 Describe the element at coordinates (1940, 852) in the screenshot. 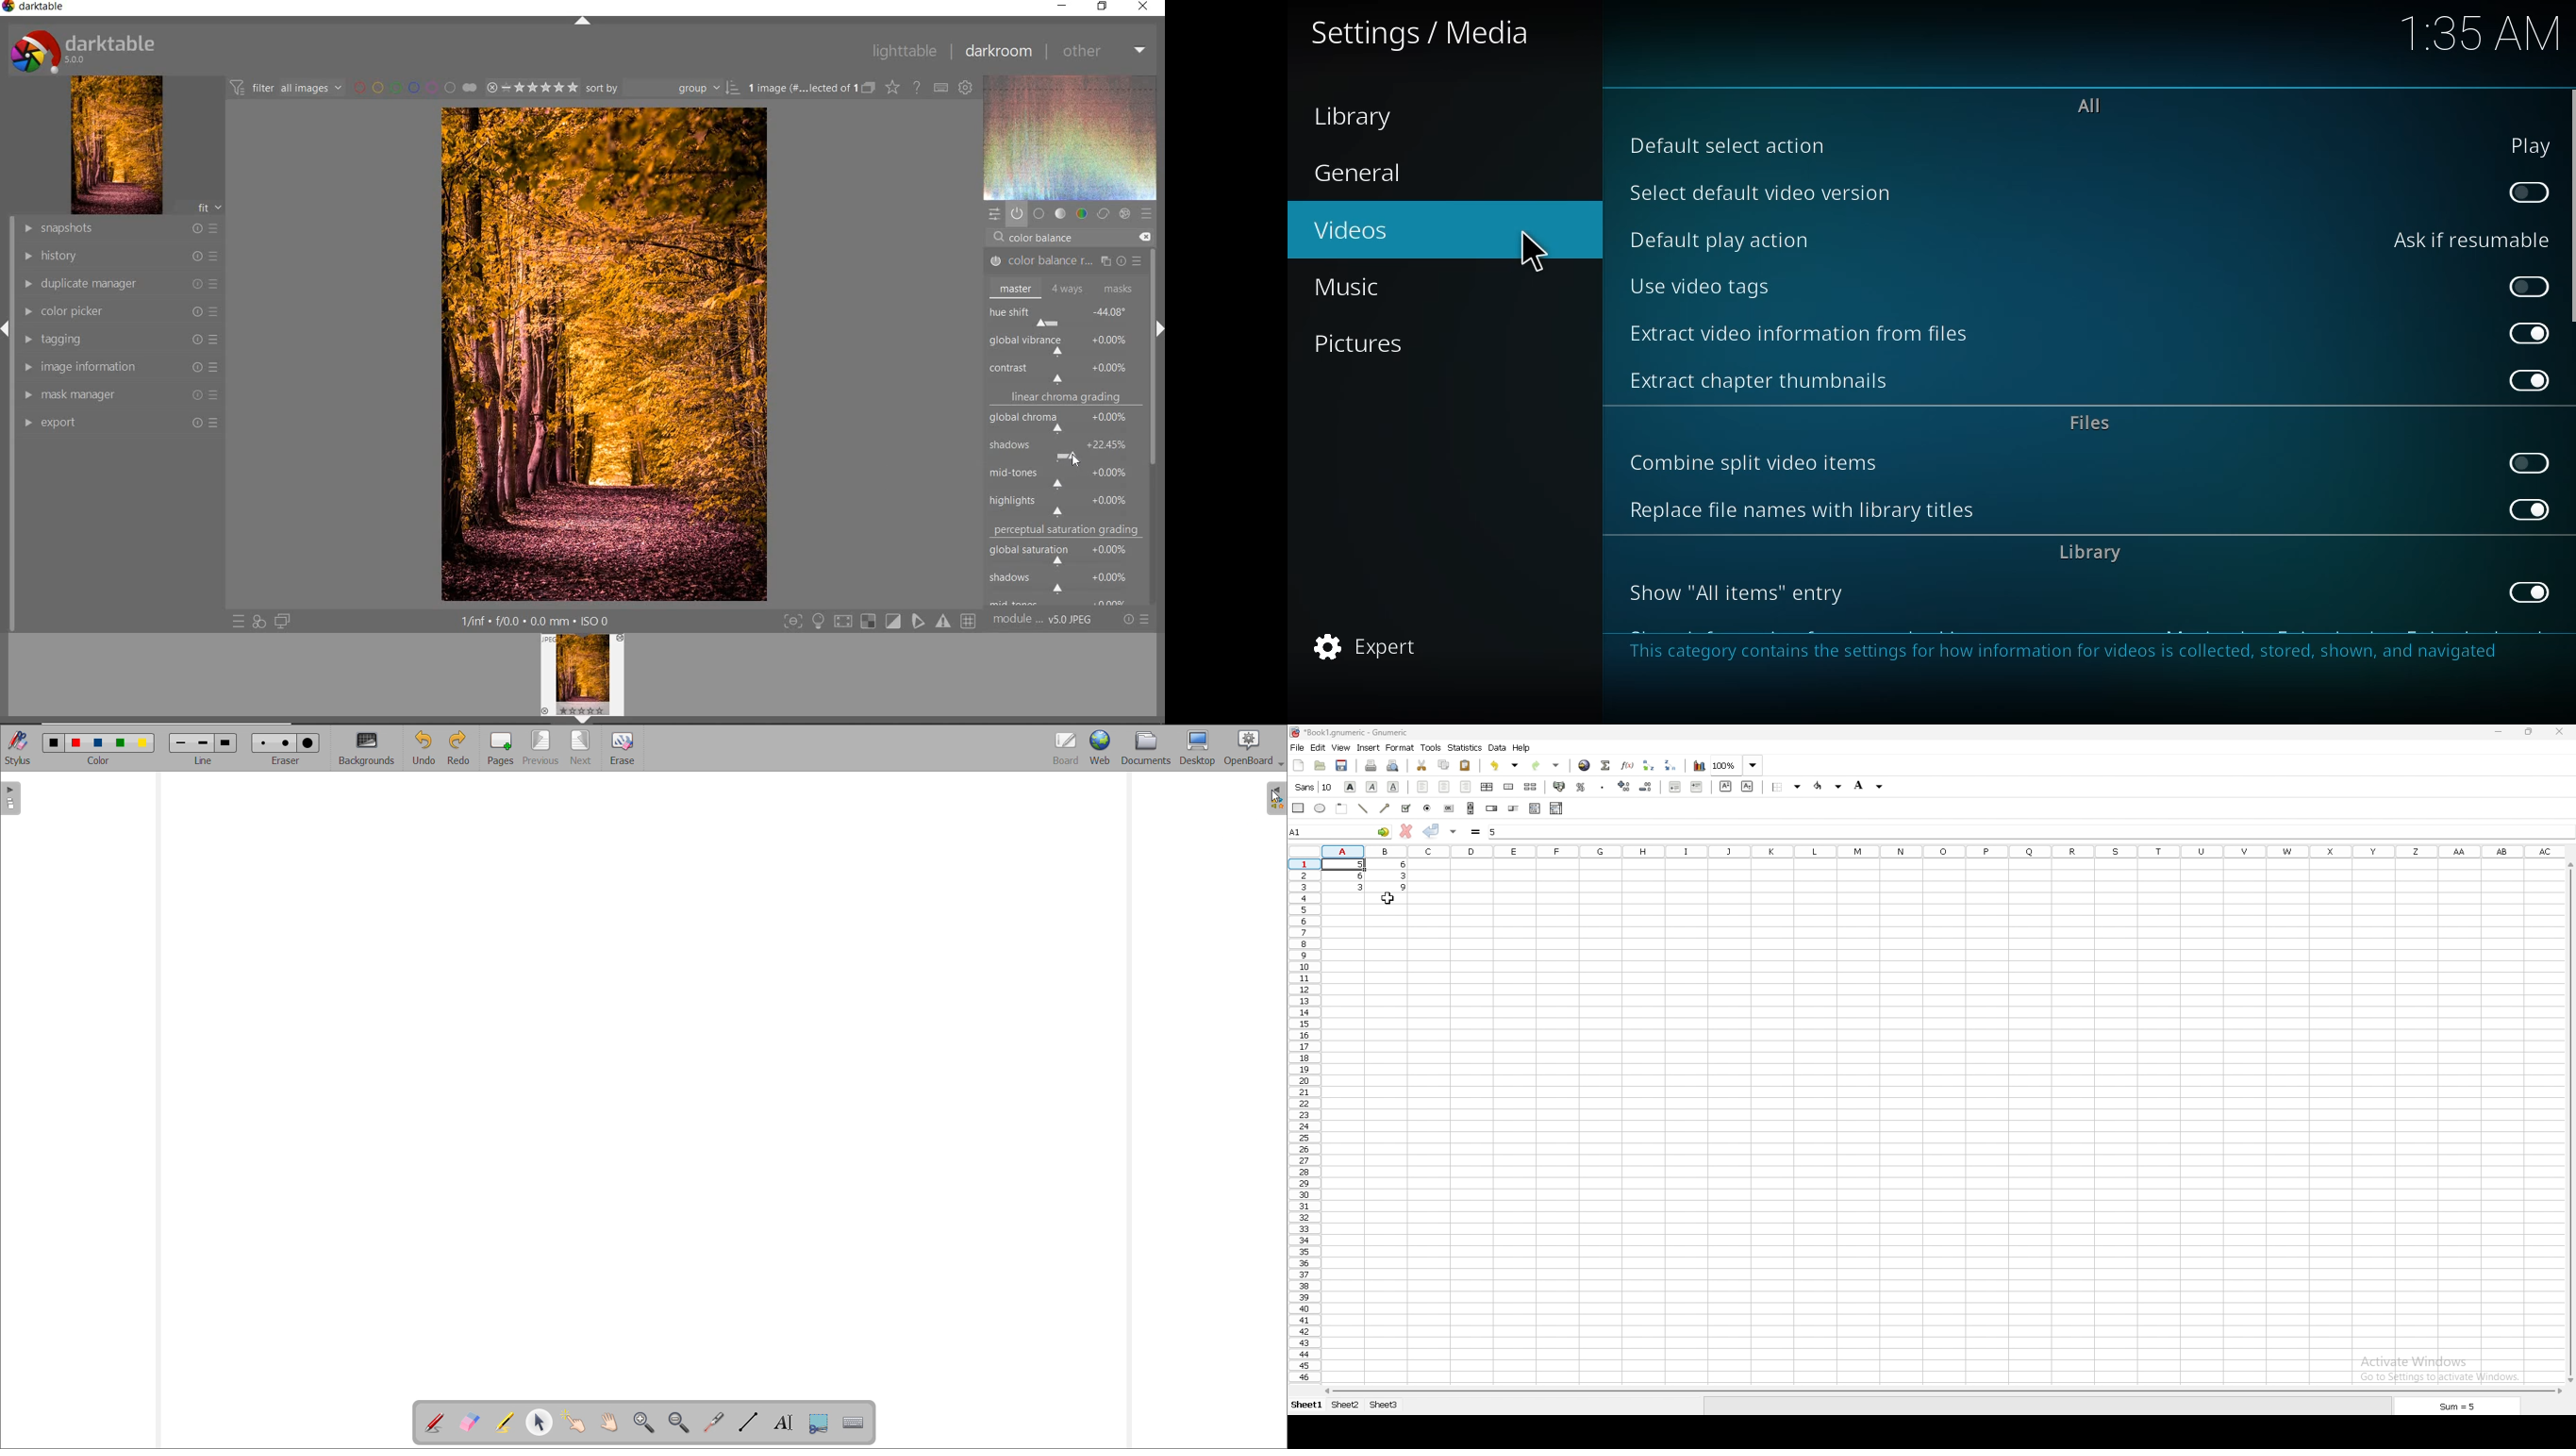

I see `column` at that location.